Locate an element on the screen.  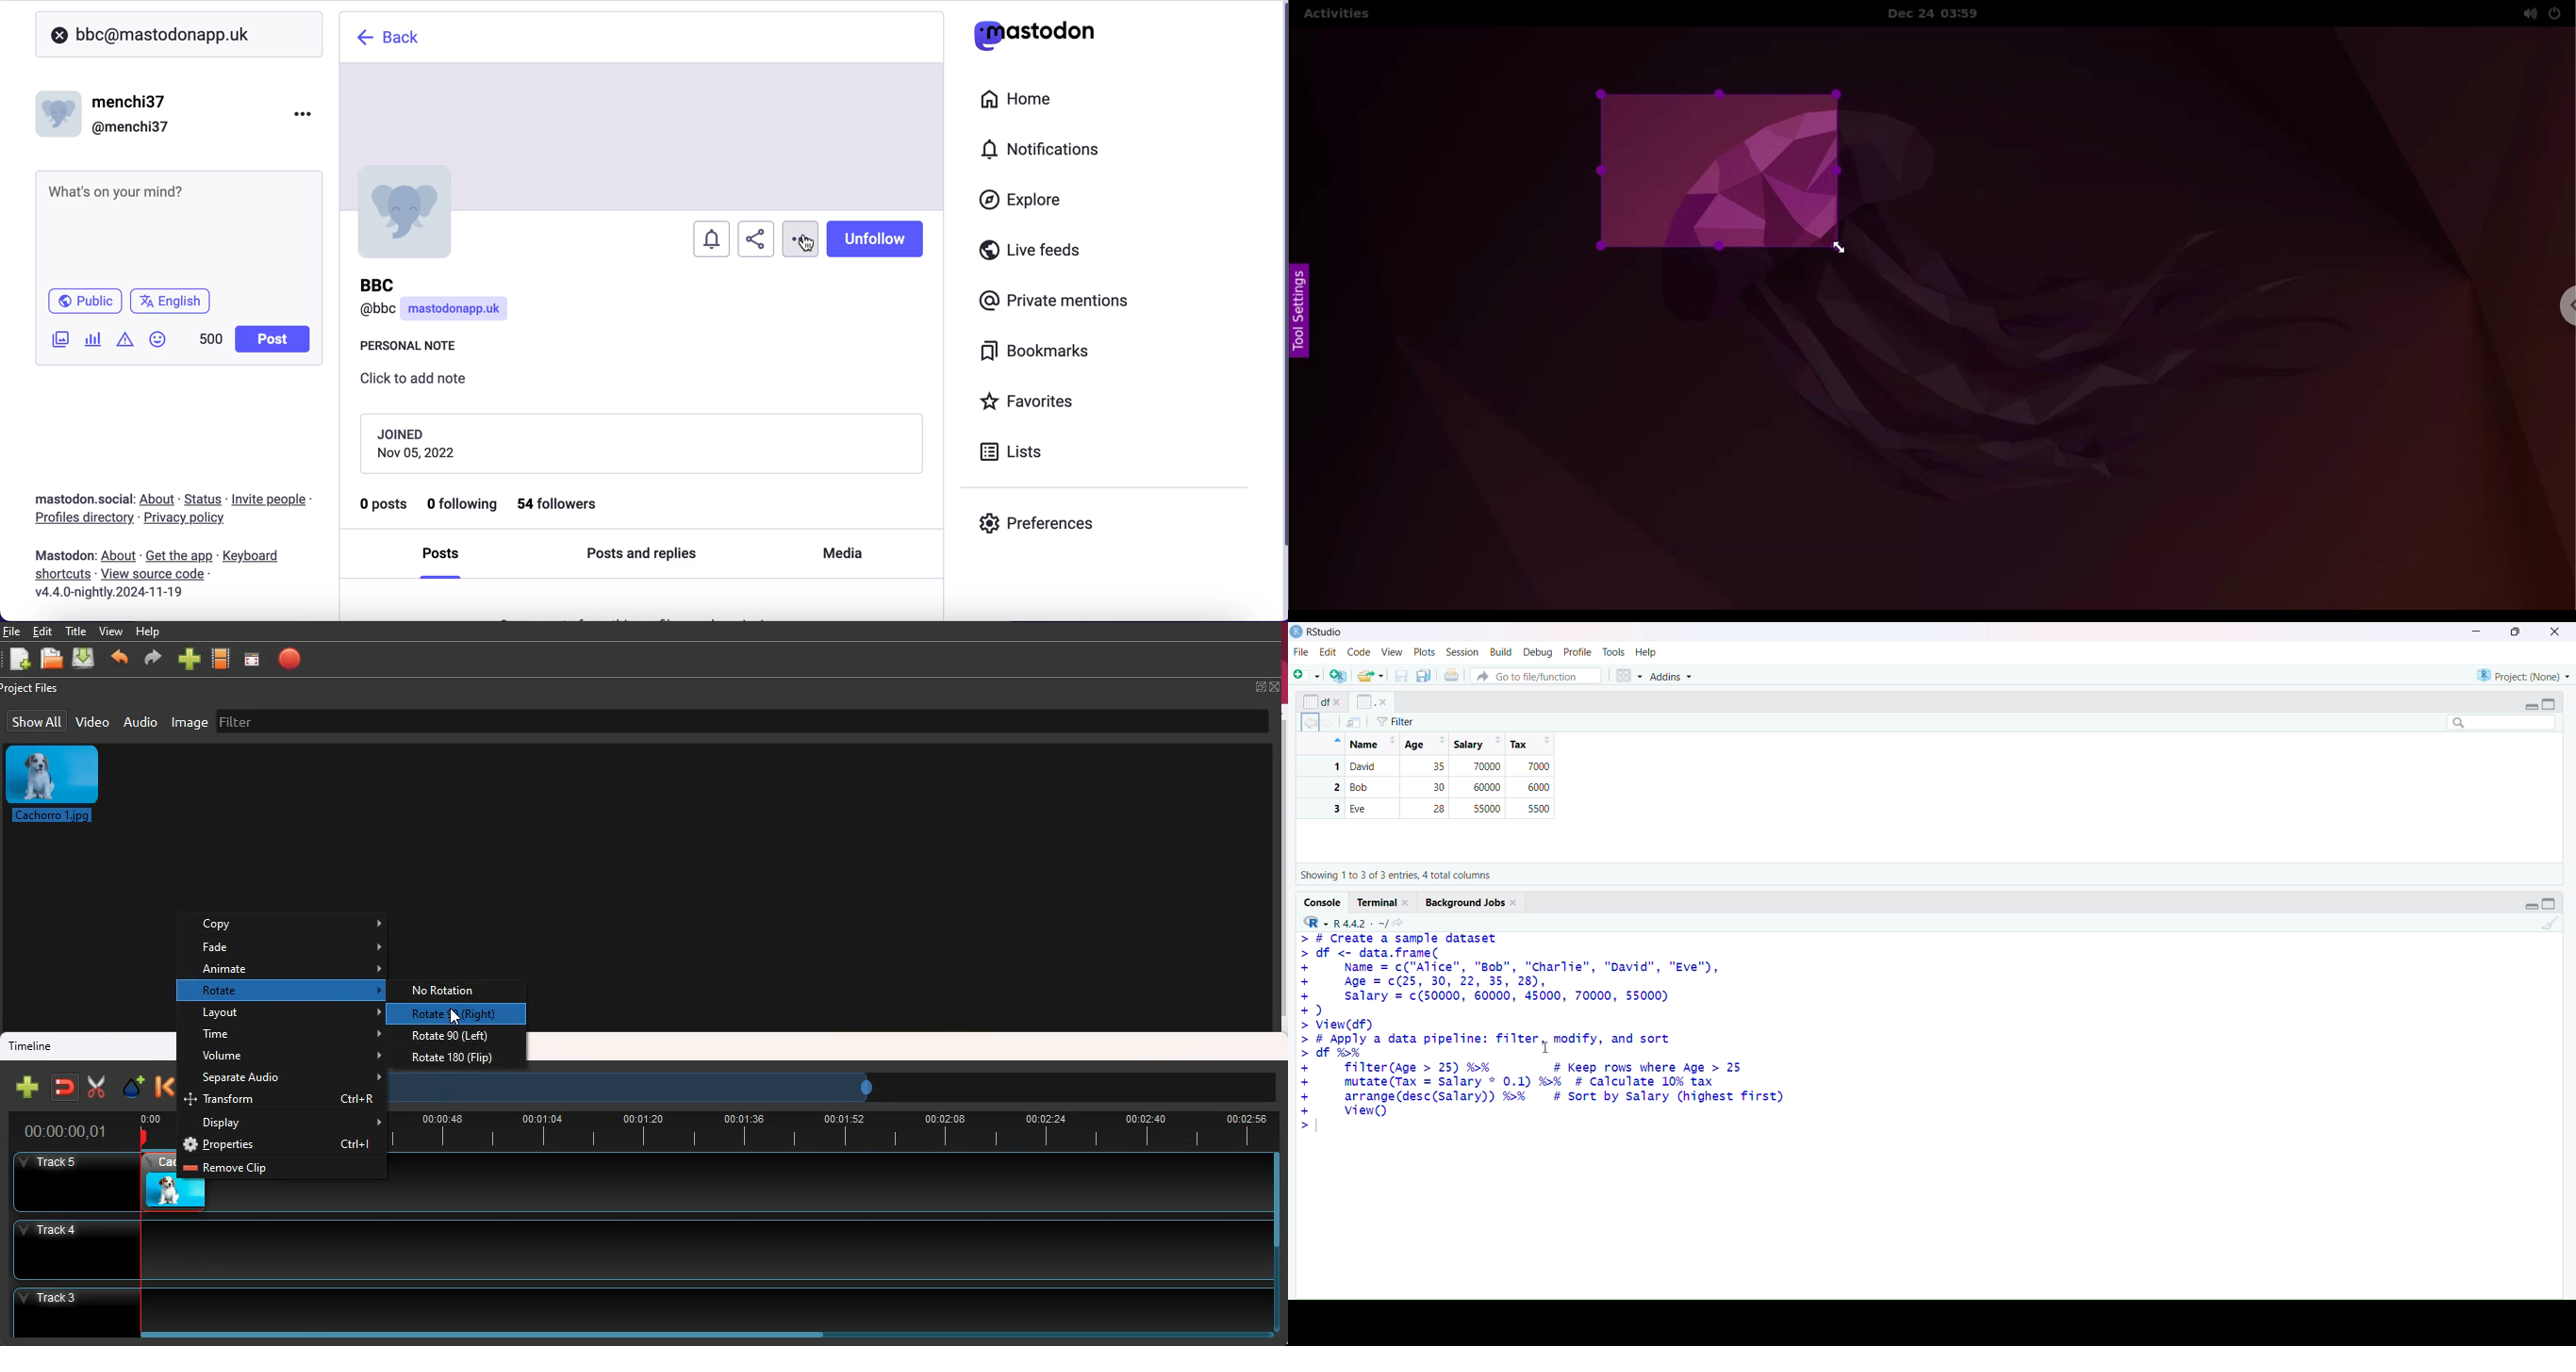
import is located at coordinates (1354, 722).